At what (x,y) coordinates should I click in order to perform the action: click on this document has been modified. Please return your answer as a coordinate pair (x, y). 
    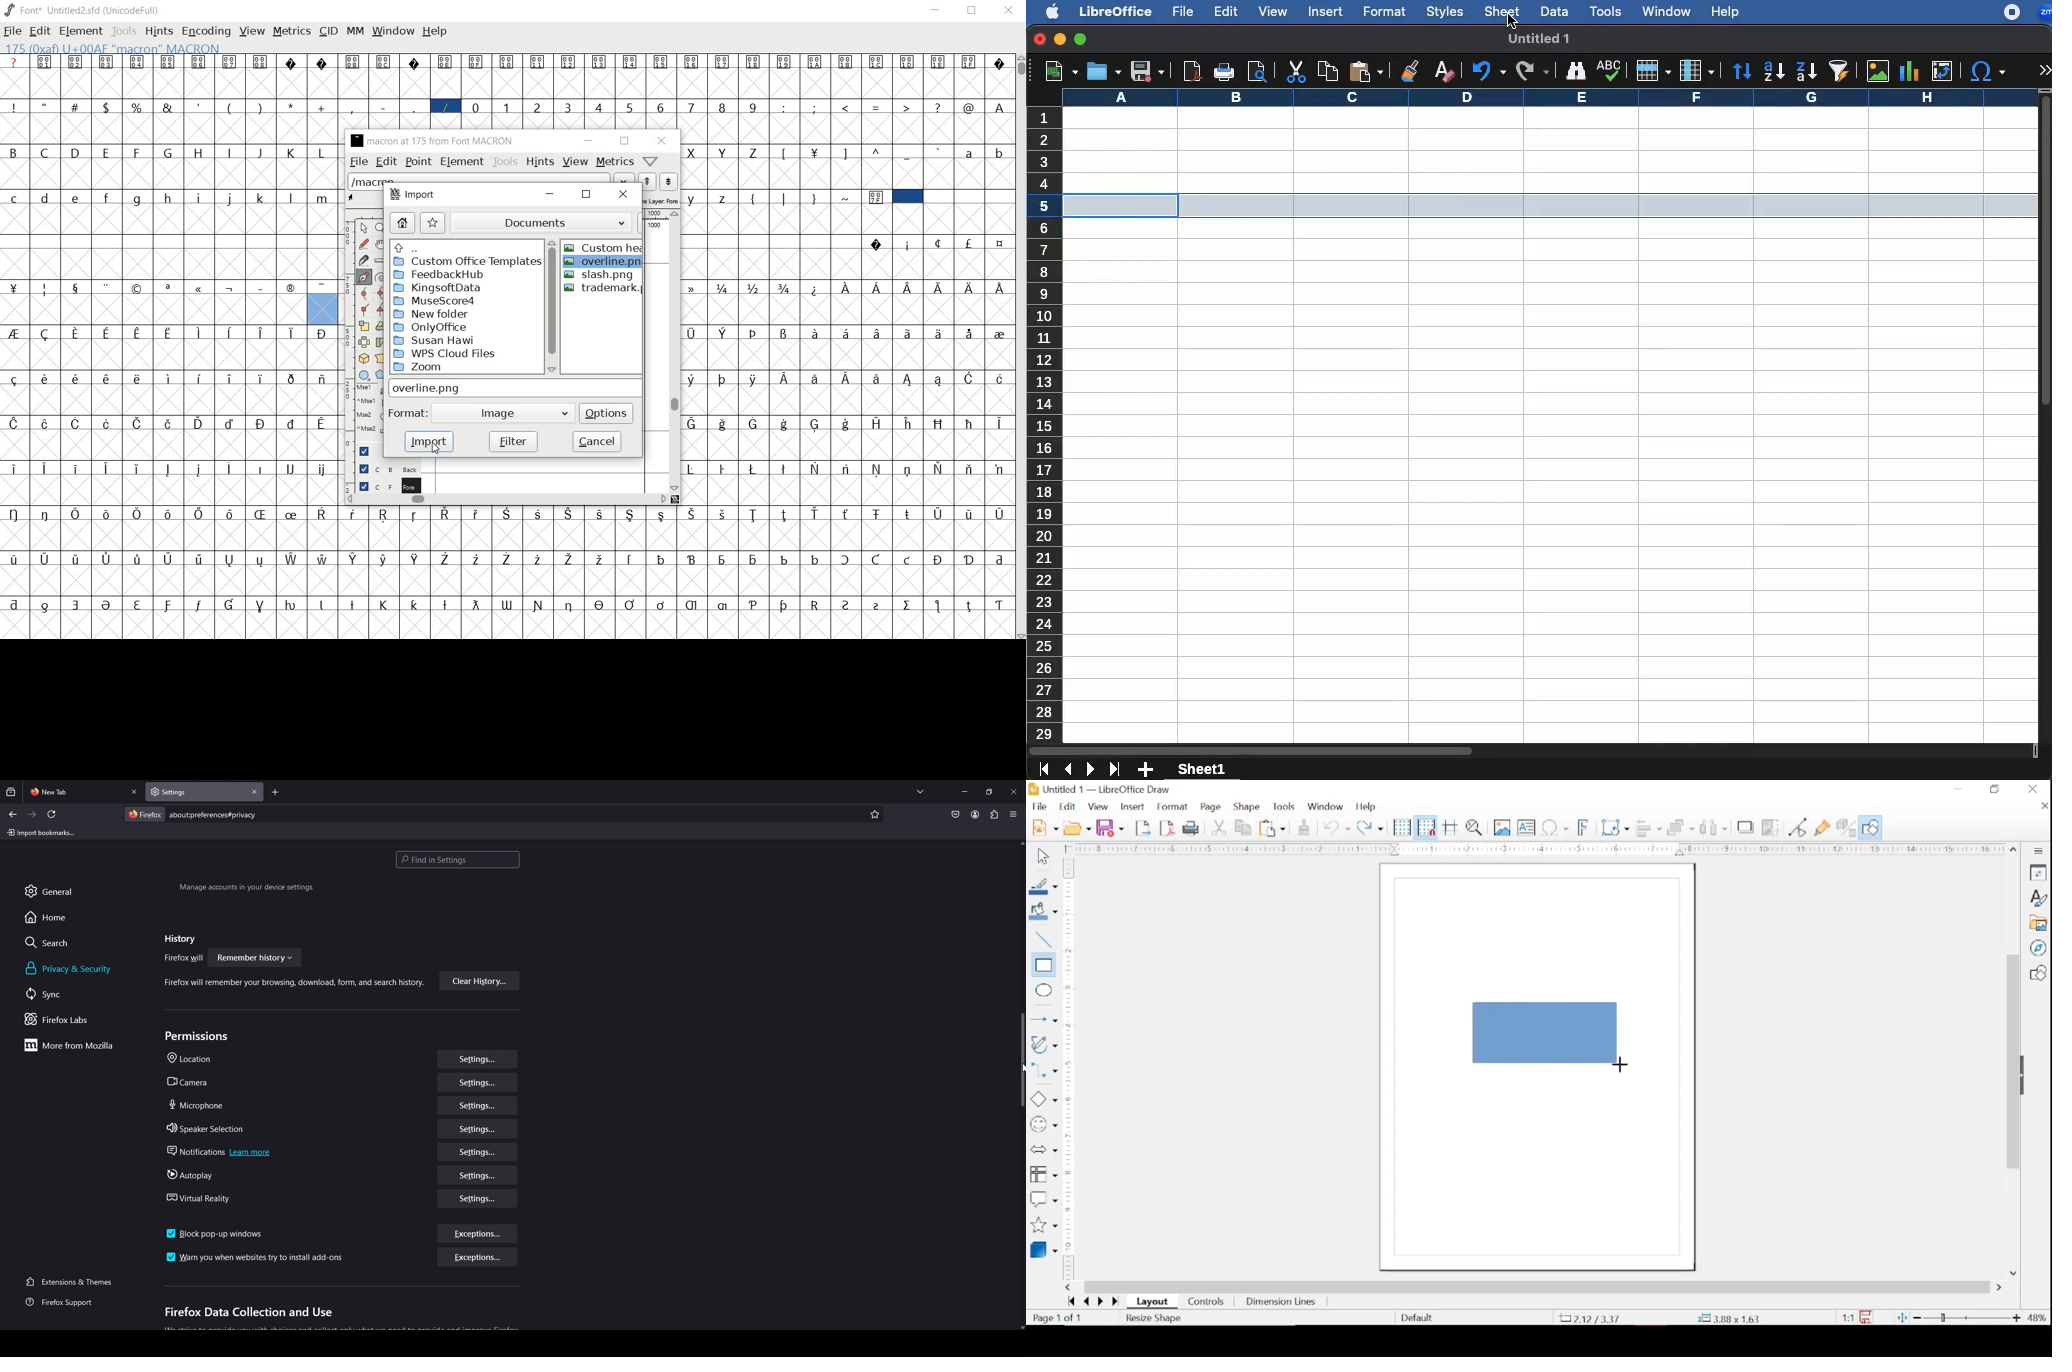
    Looking at the image, I should click on (1857, 1318).